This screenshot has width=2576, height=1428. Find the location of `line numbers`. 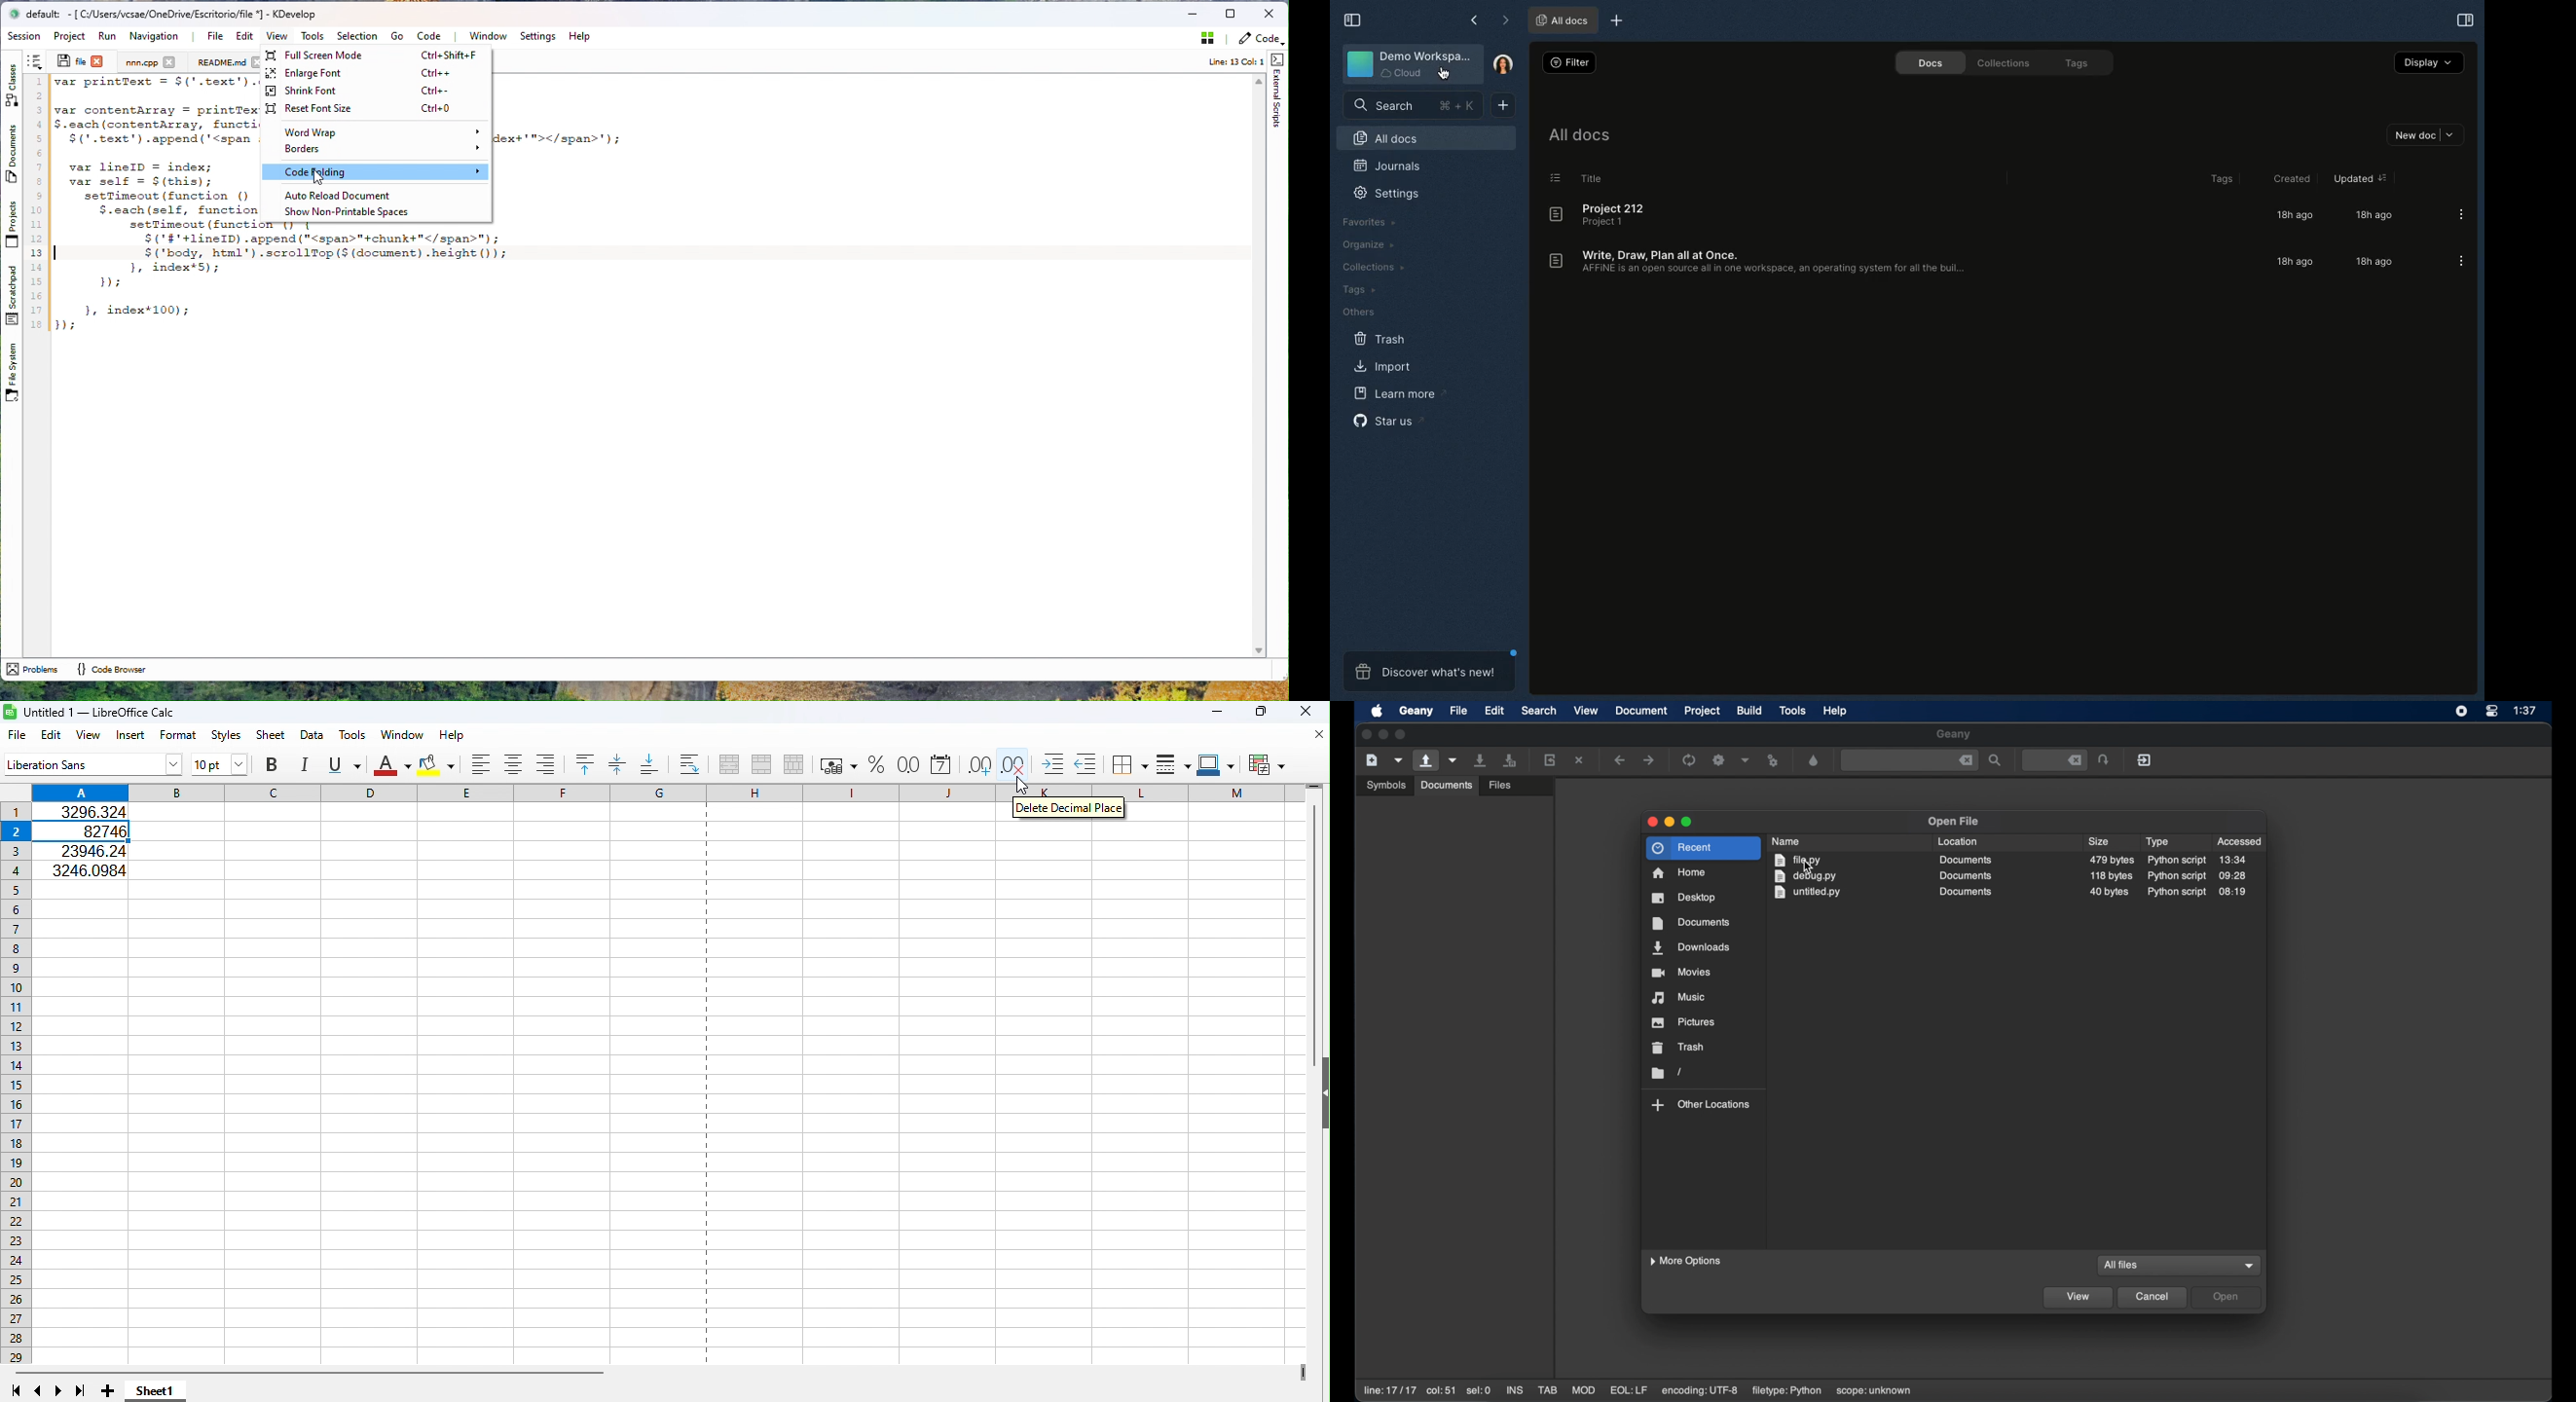

line numbers is located at coordinates (36, 204).